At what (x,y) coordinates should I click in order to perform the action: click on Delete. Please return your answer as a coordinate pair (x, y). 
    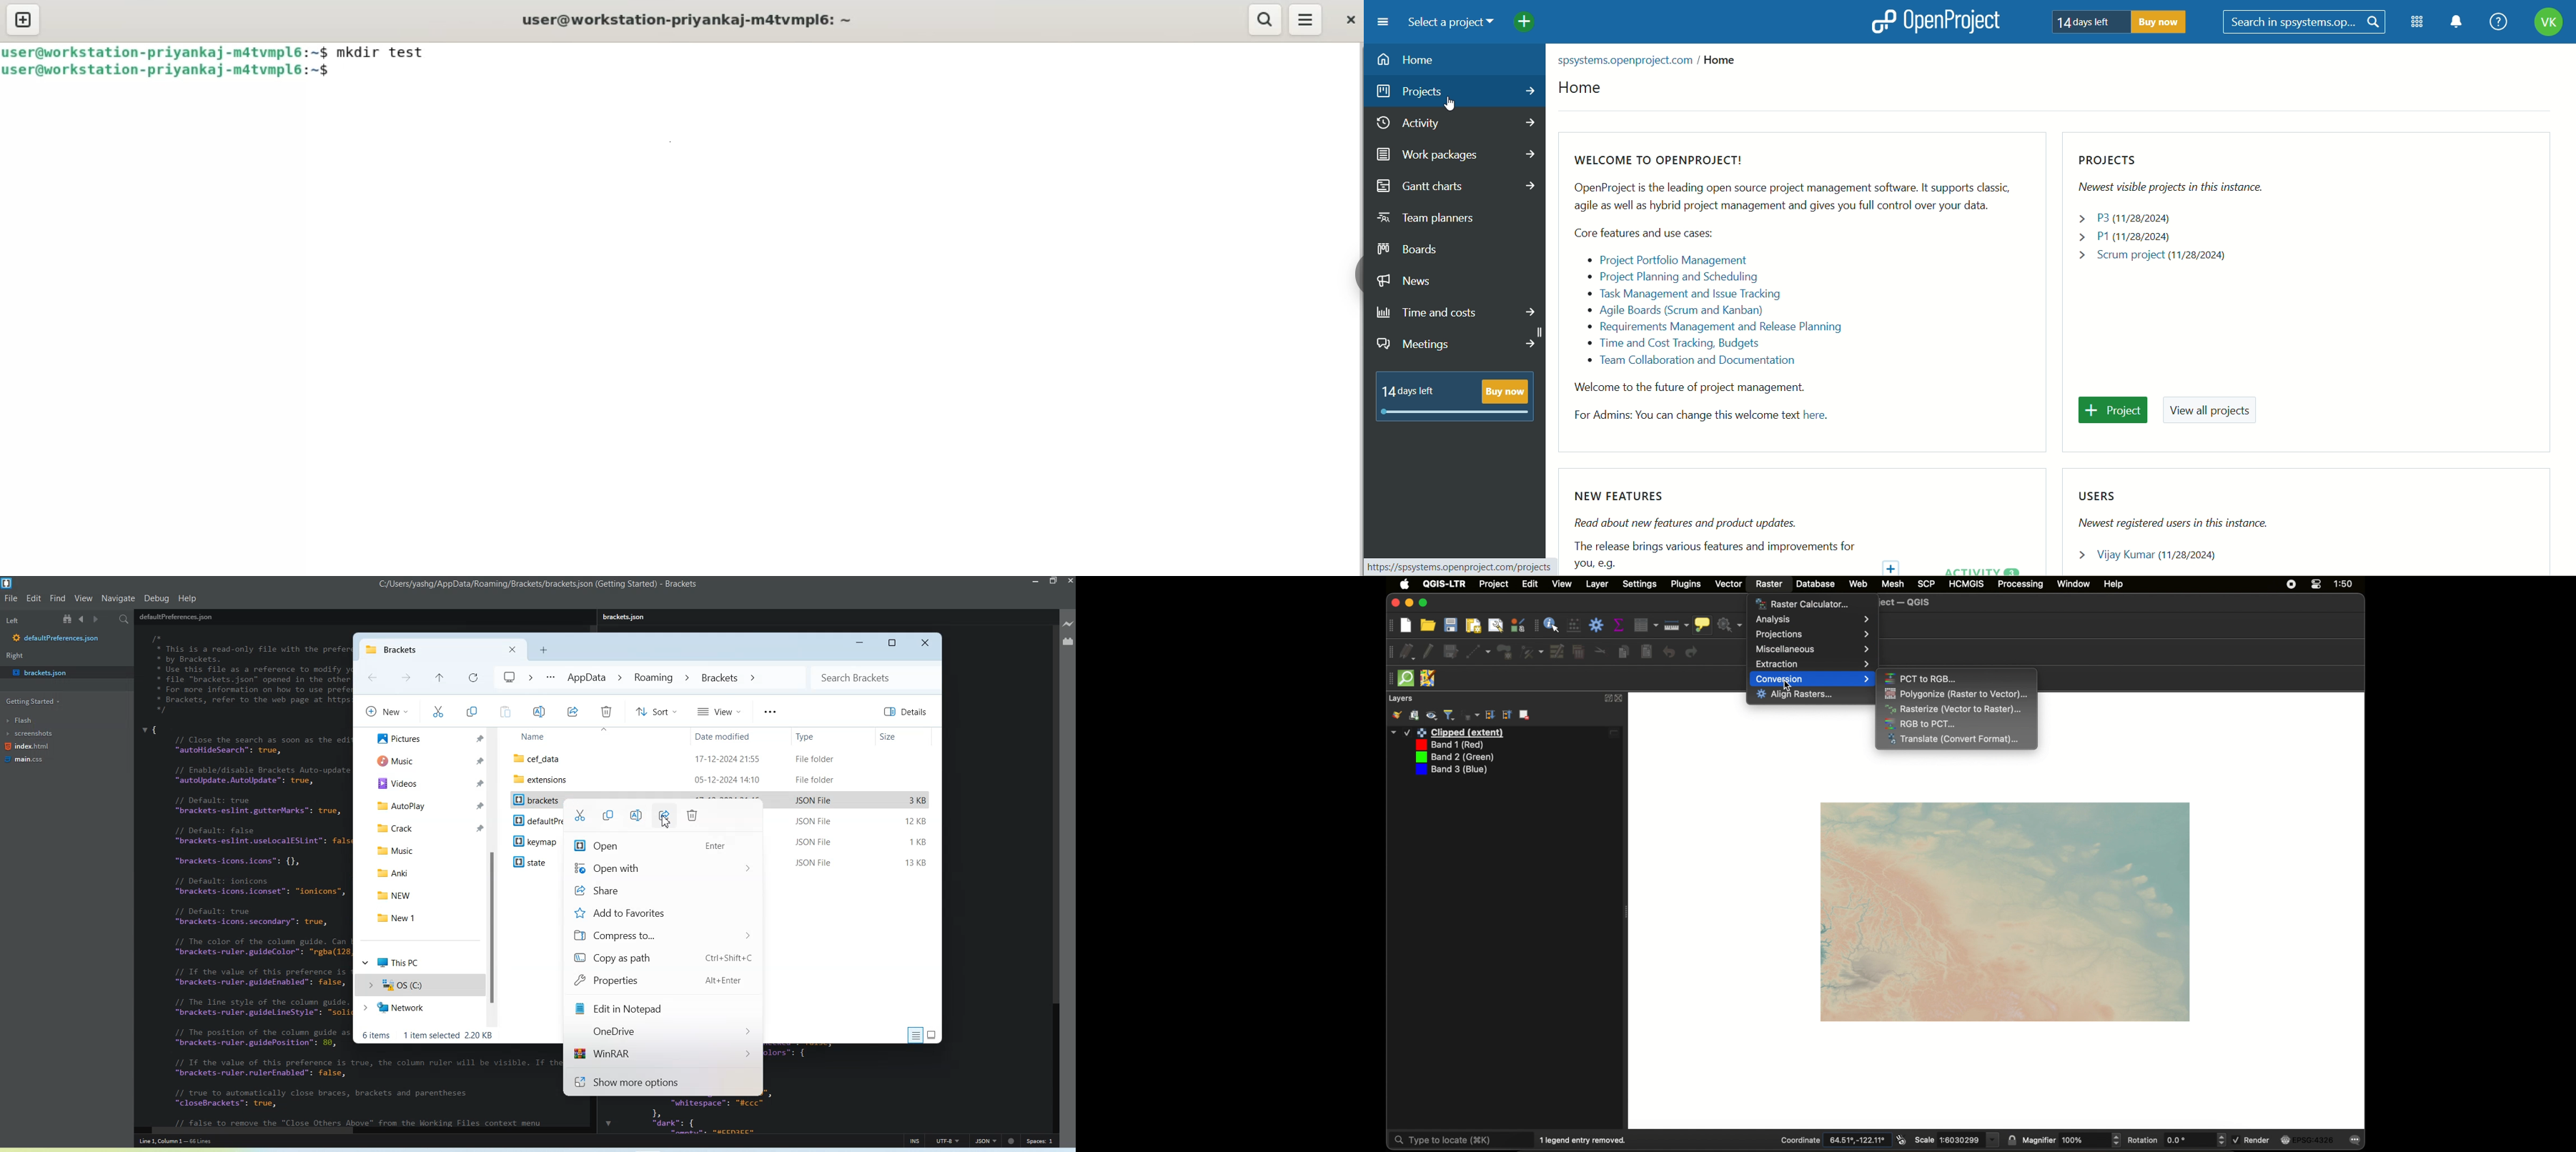
    Looking at the image, I should click on (606, 712).